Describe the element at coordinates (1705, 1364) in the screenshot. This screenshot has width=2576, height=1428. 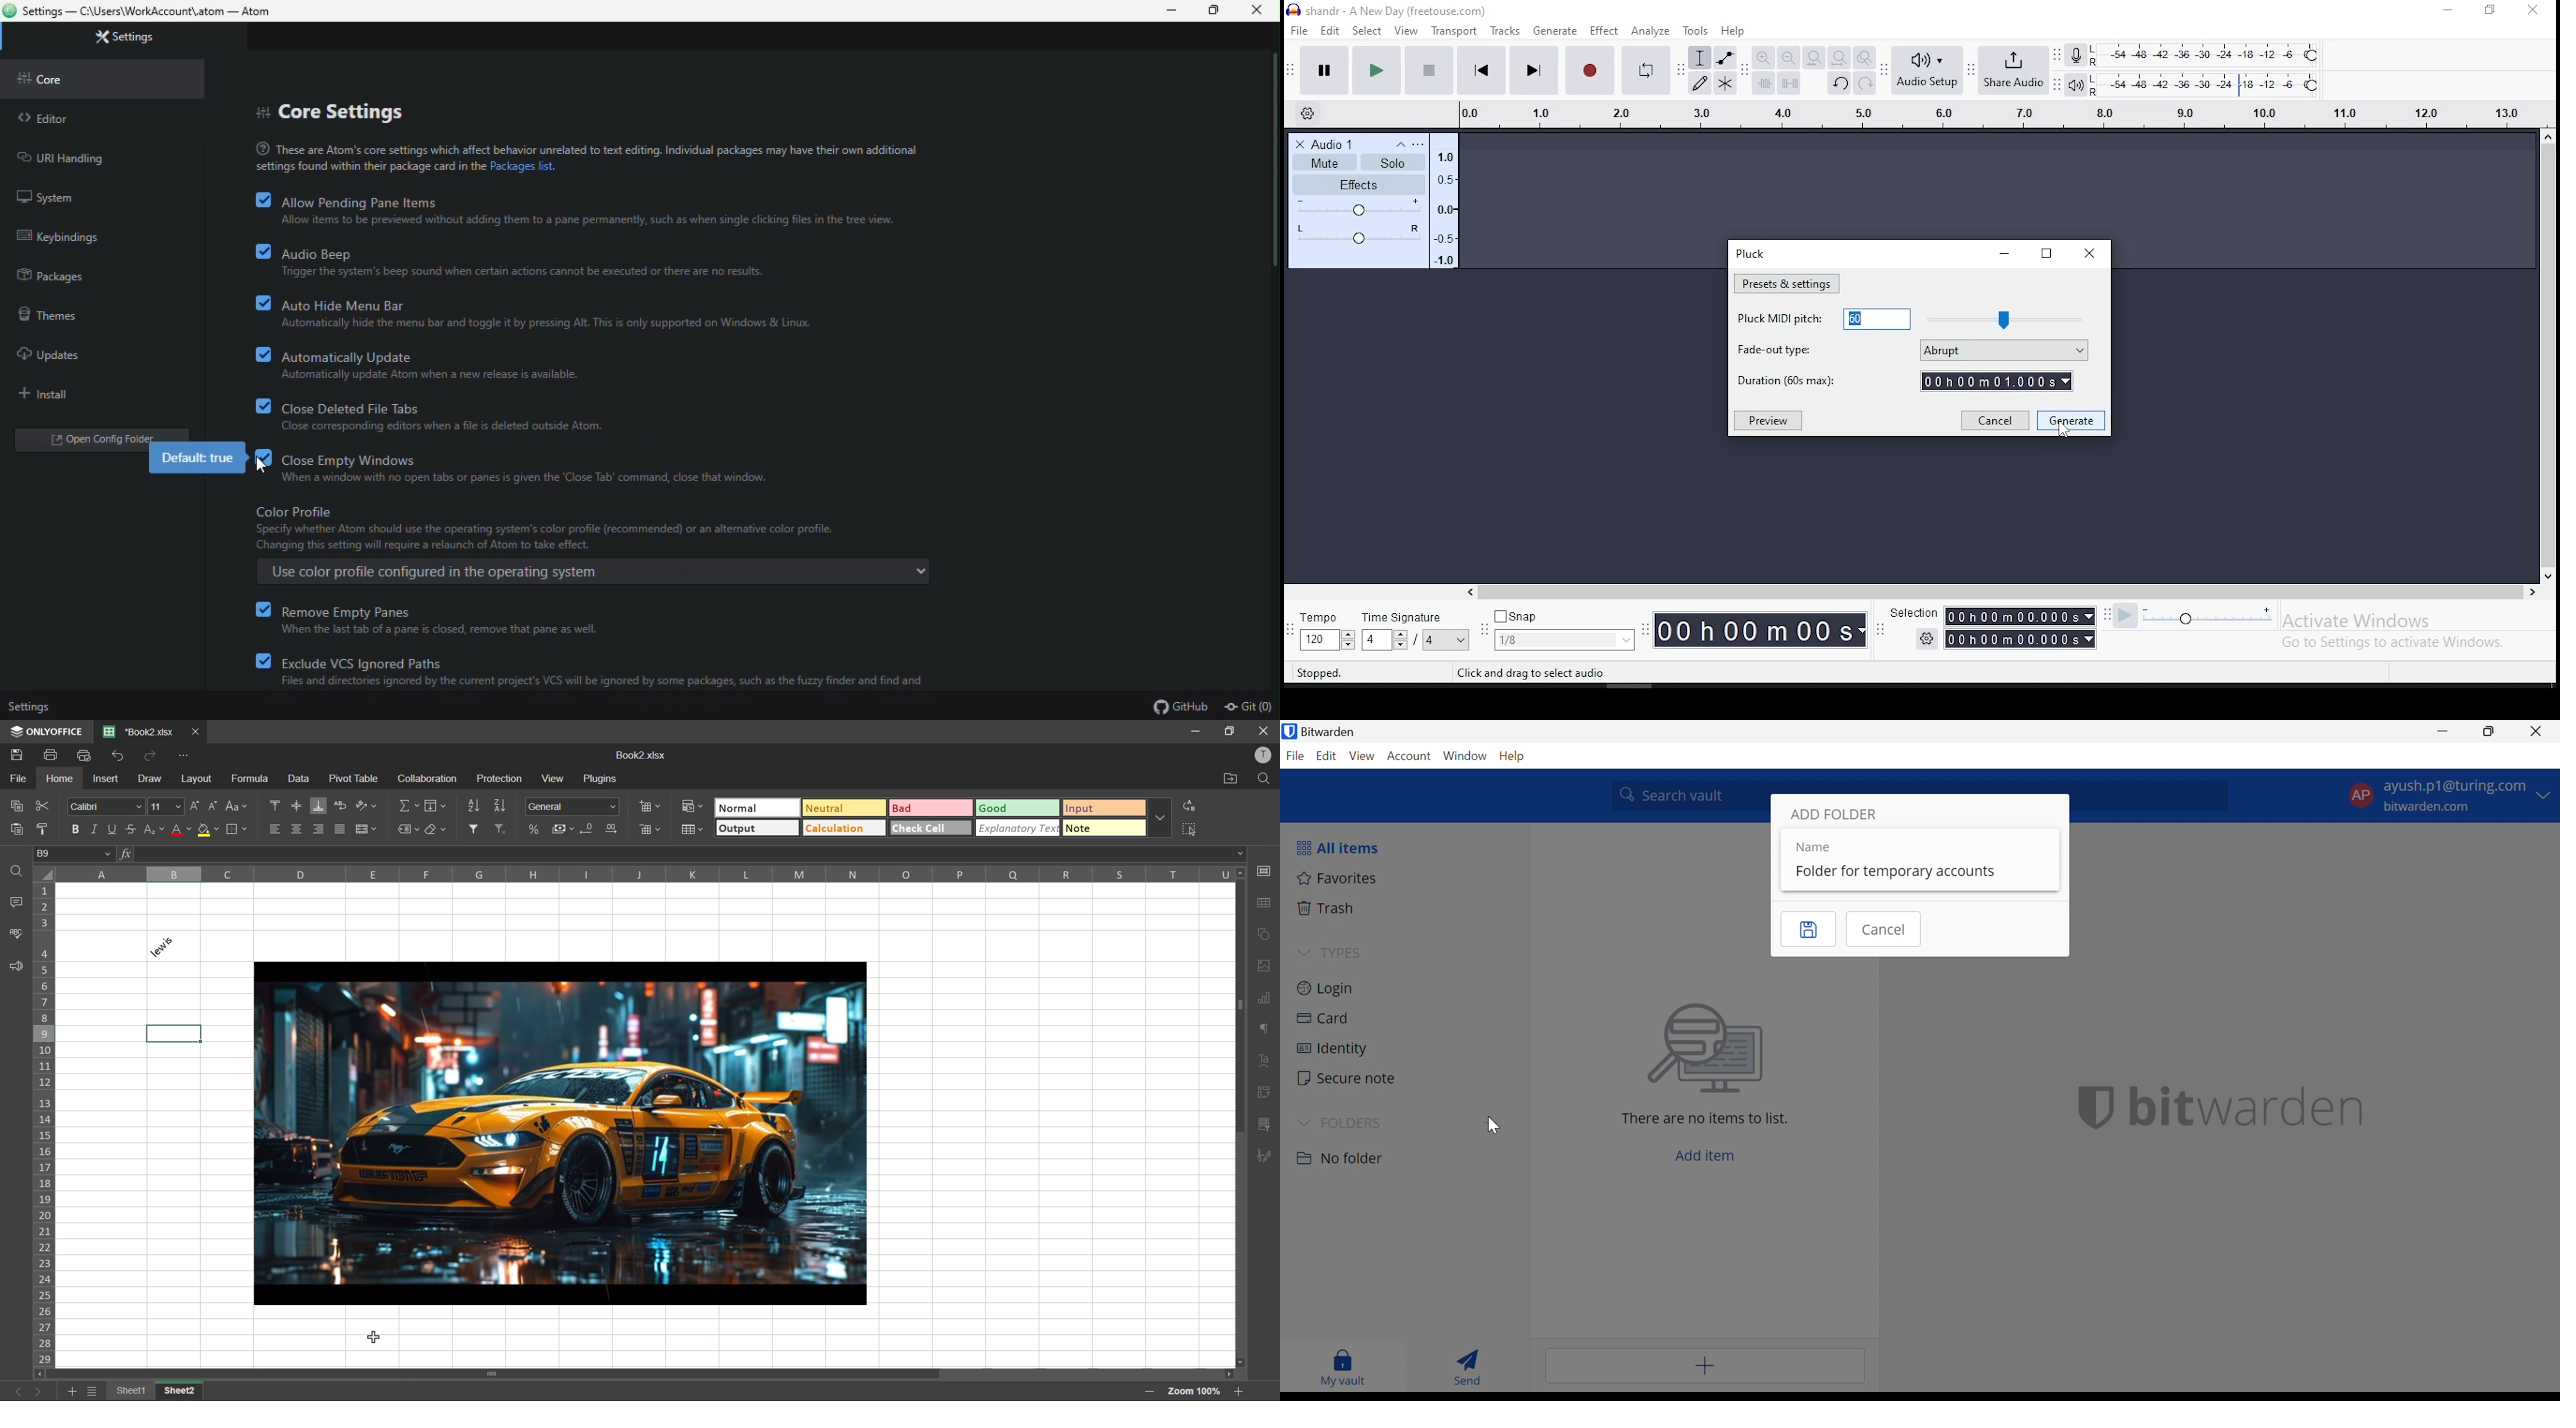
I see `Add item` at that location.